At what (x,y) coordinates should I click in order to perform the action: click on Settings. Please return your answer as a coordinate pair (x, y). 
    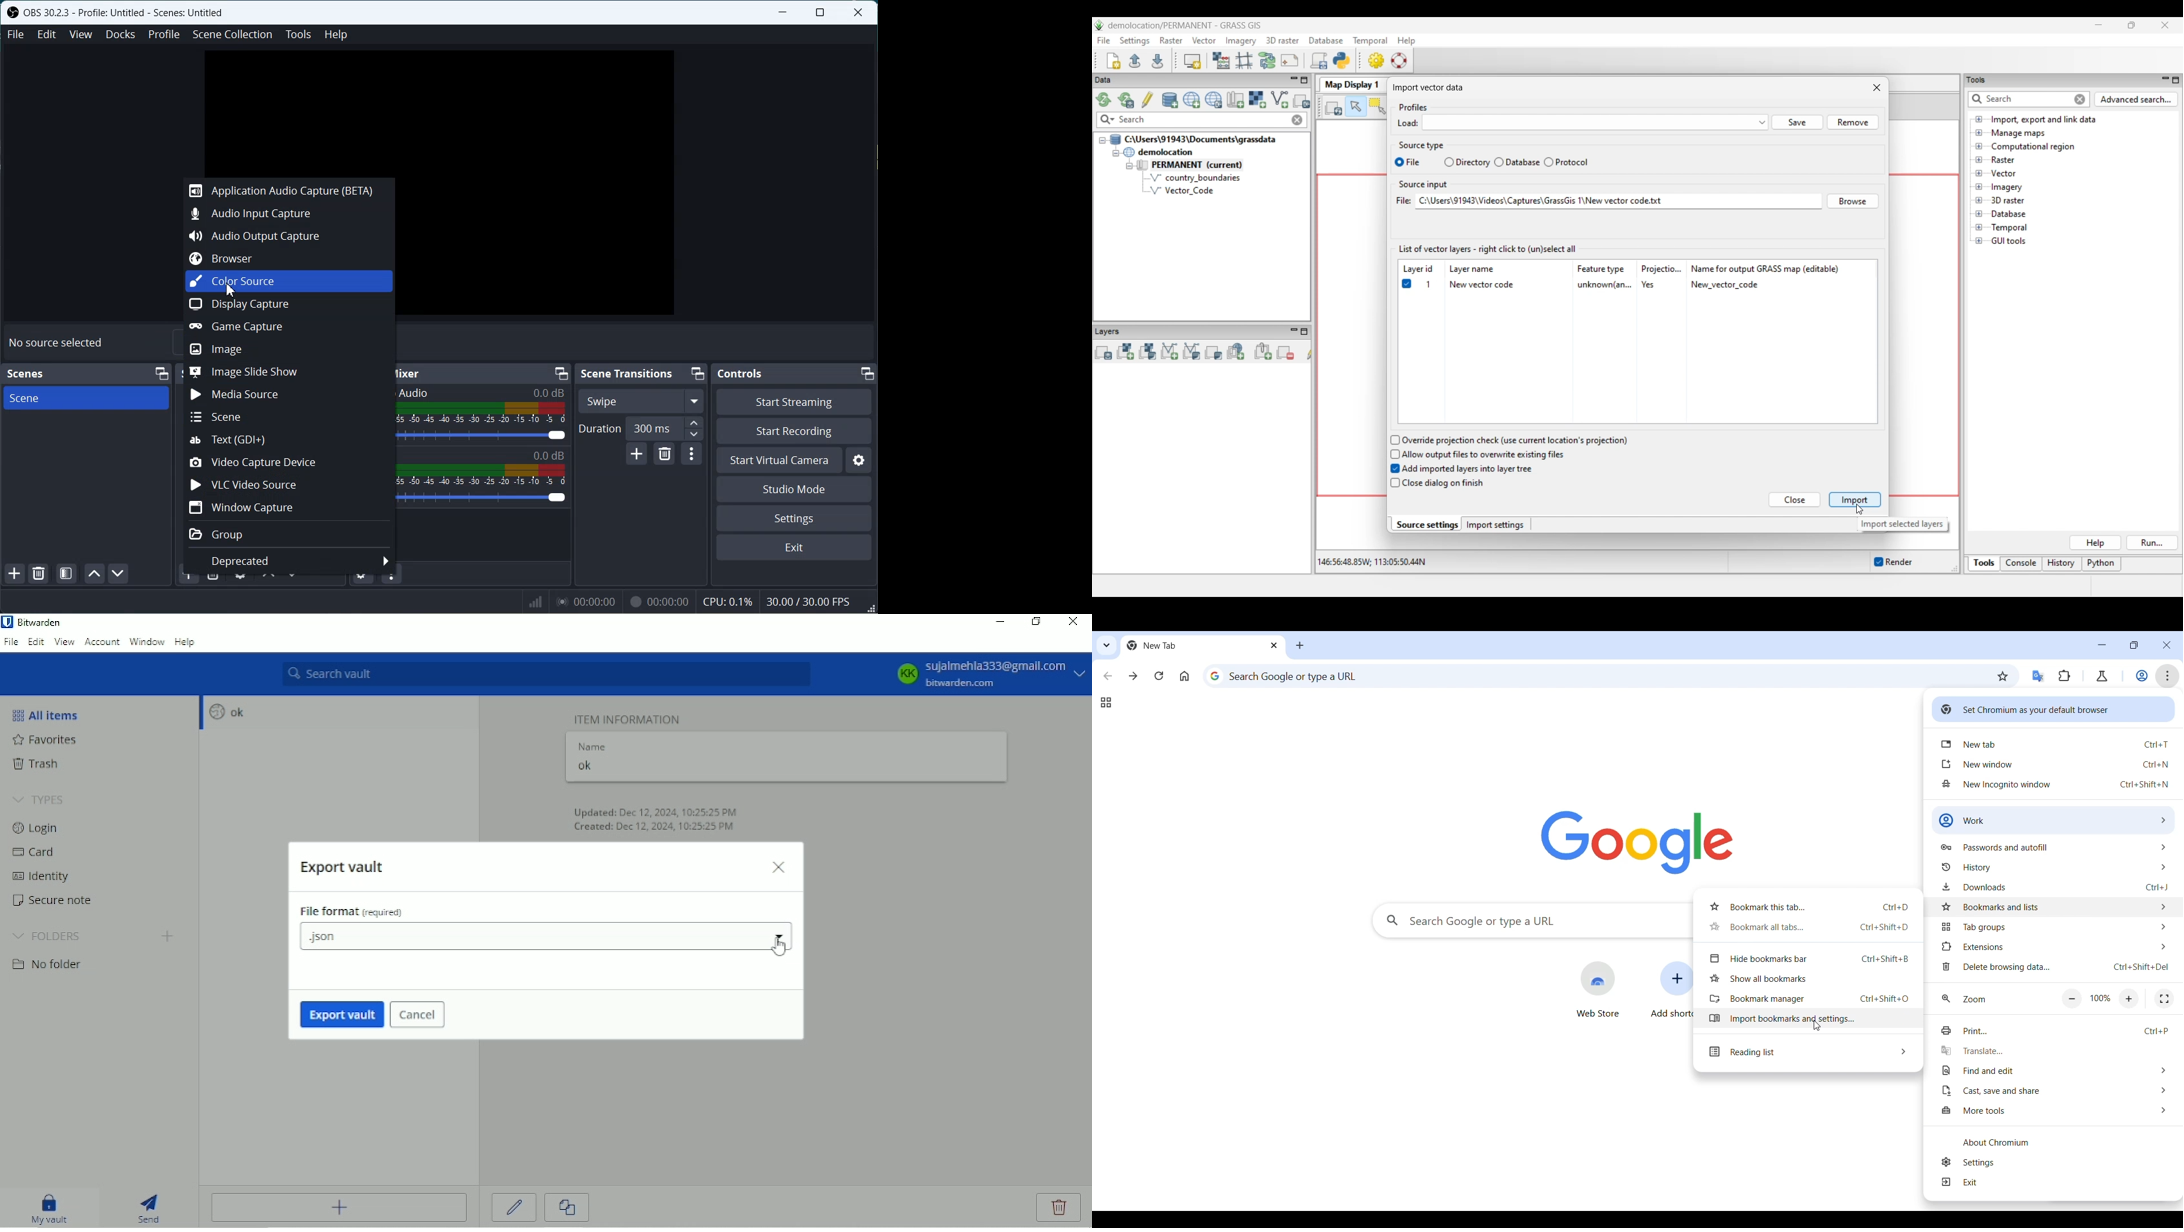
    Looking at the image, I should click on (2057, 1162).